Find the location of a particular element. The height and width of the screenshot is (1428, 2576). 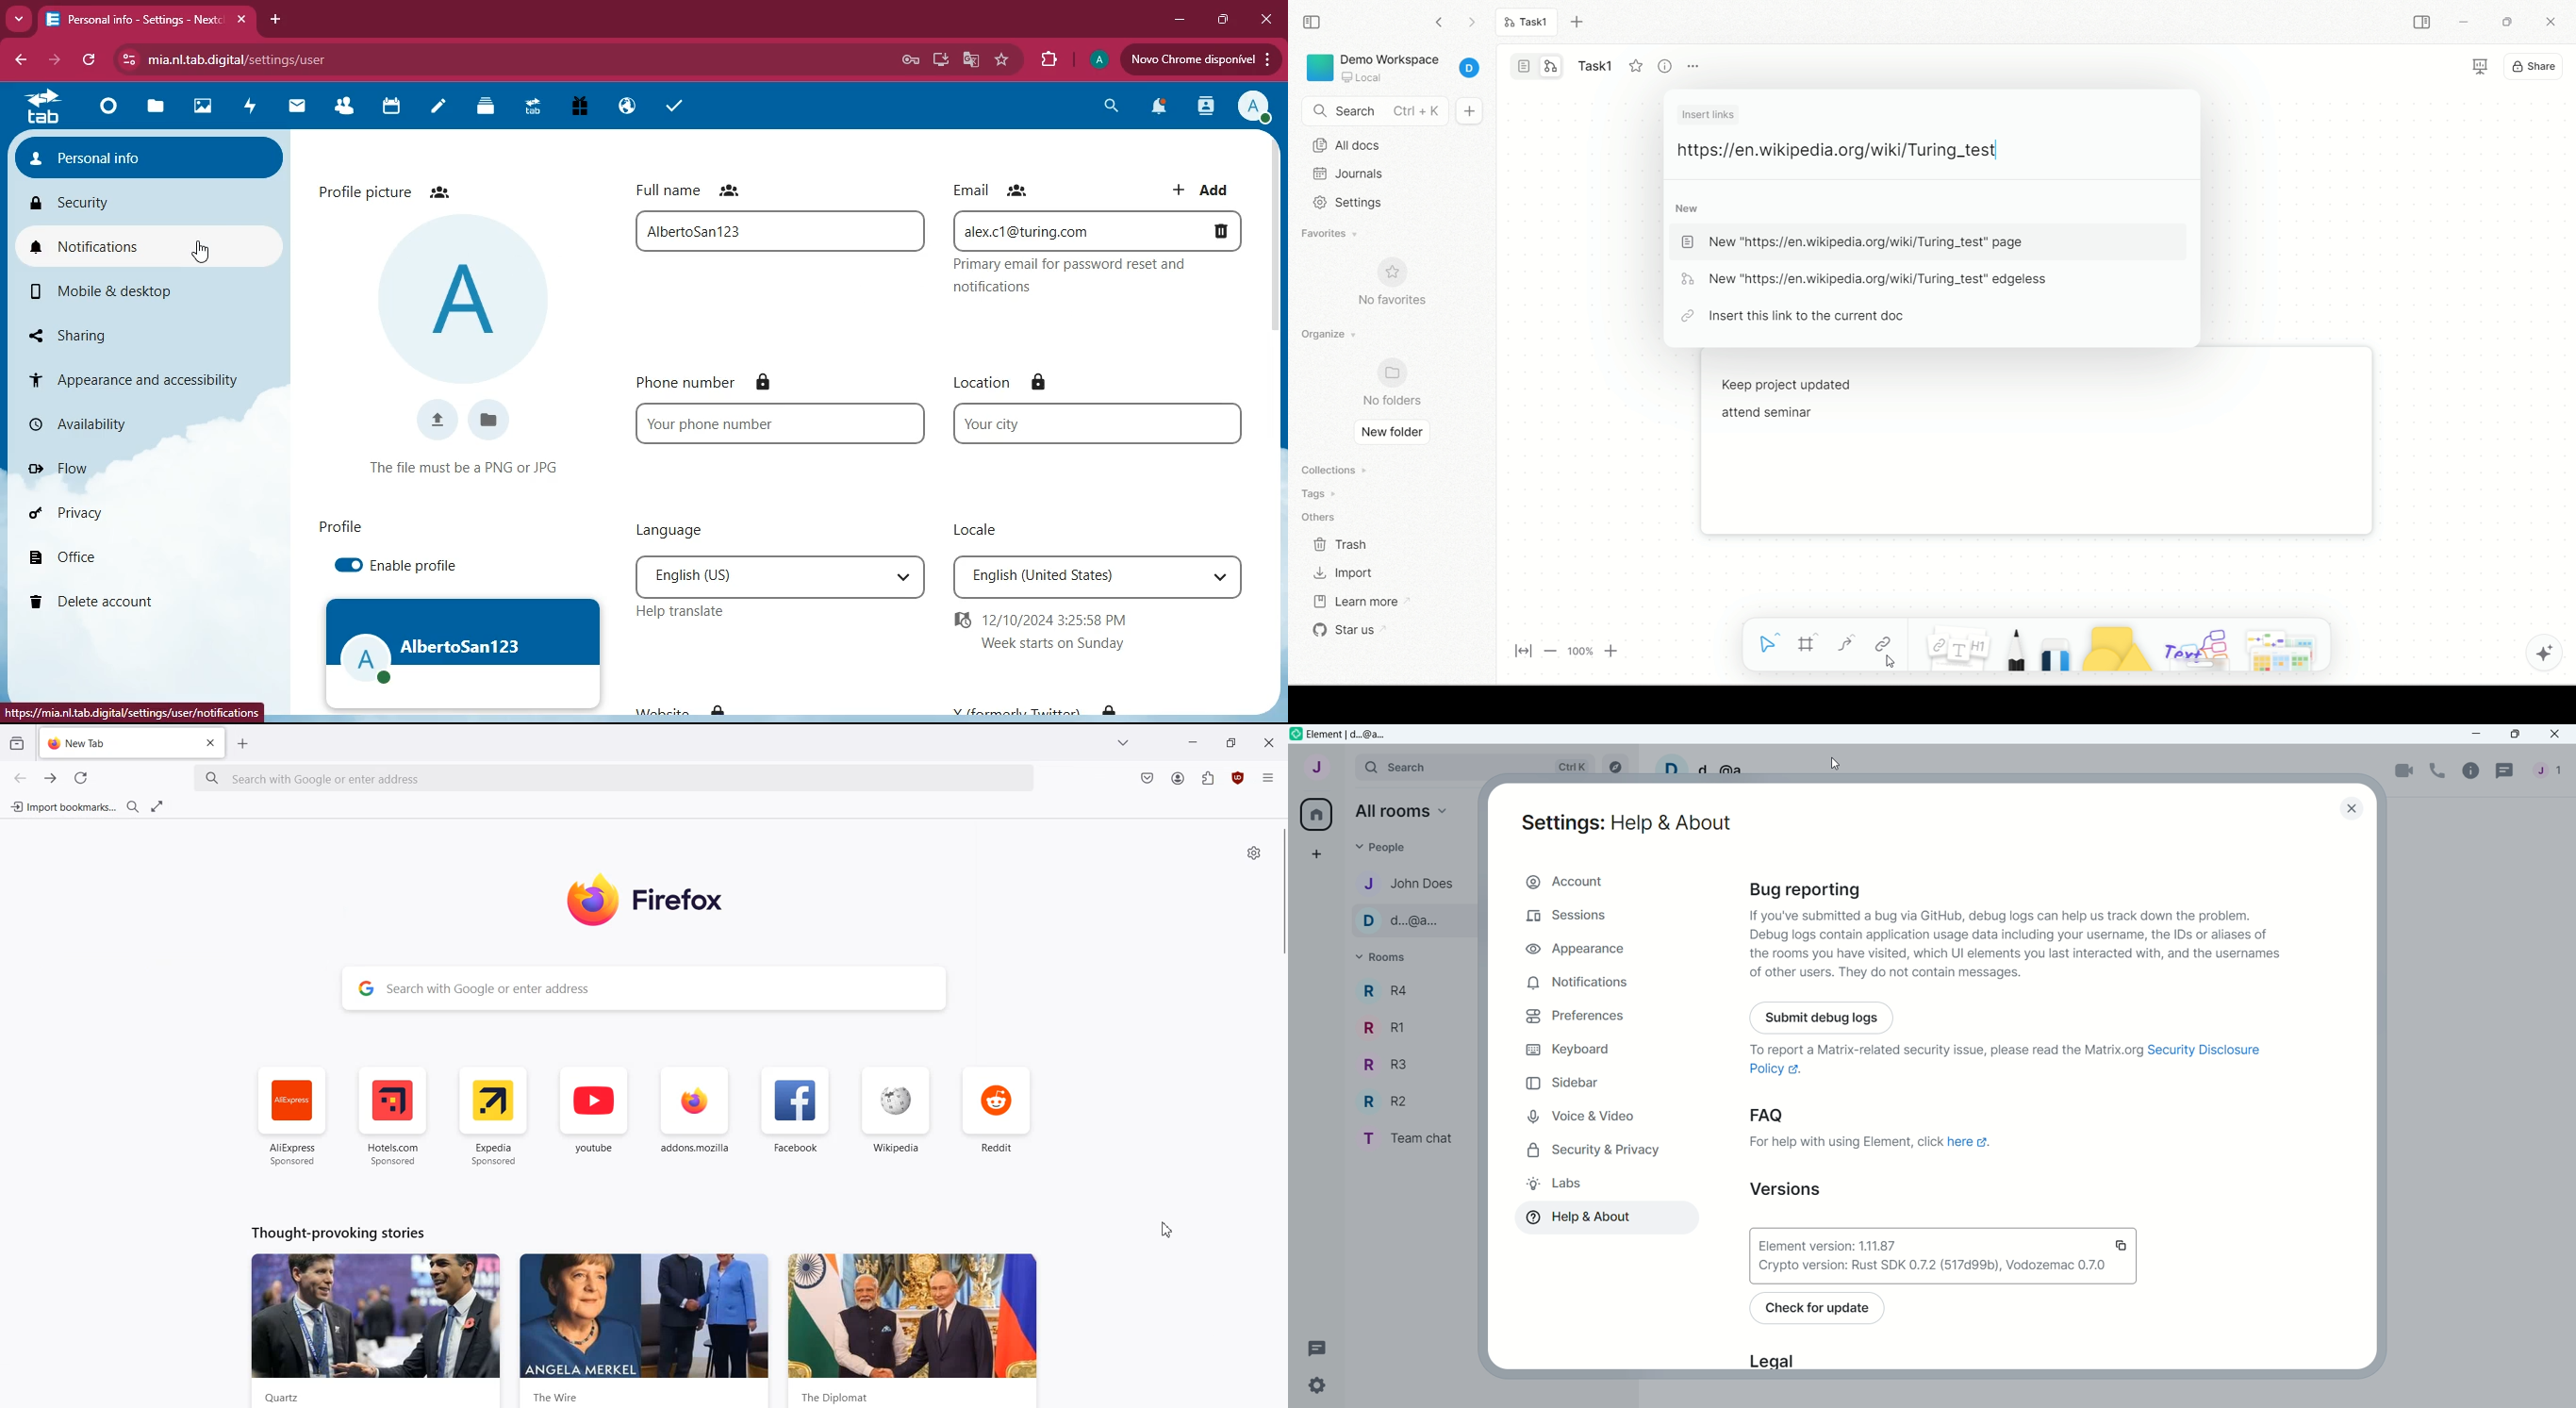

more is located at coordinates (17, 17).